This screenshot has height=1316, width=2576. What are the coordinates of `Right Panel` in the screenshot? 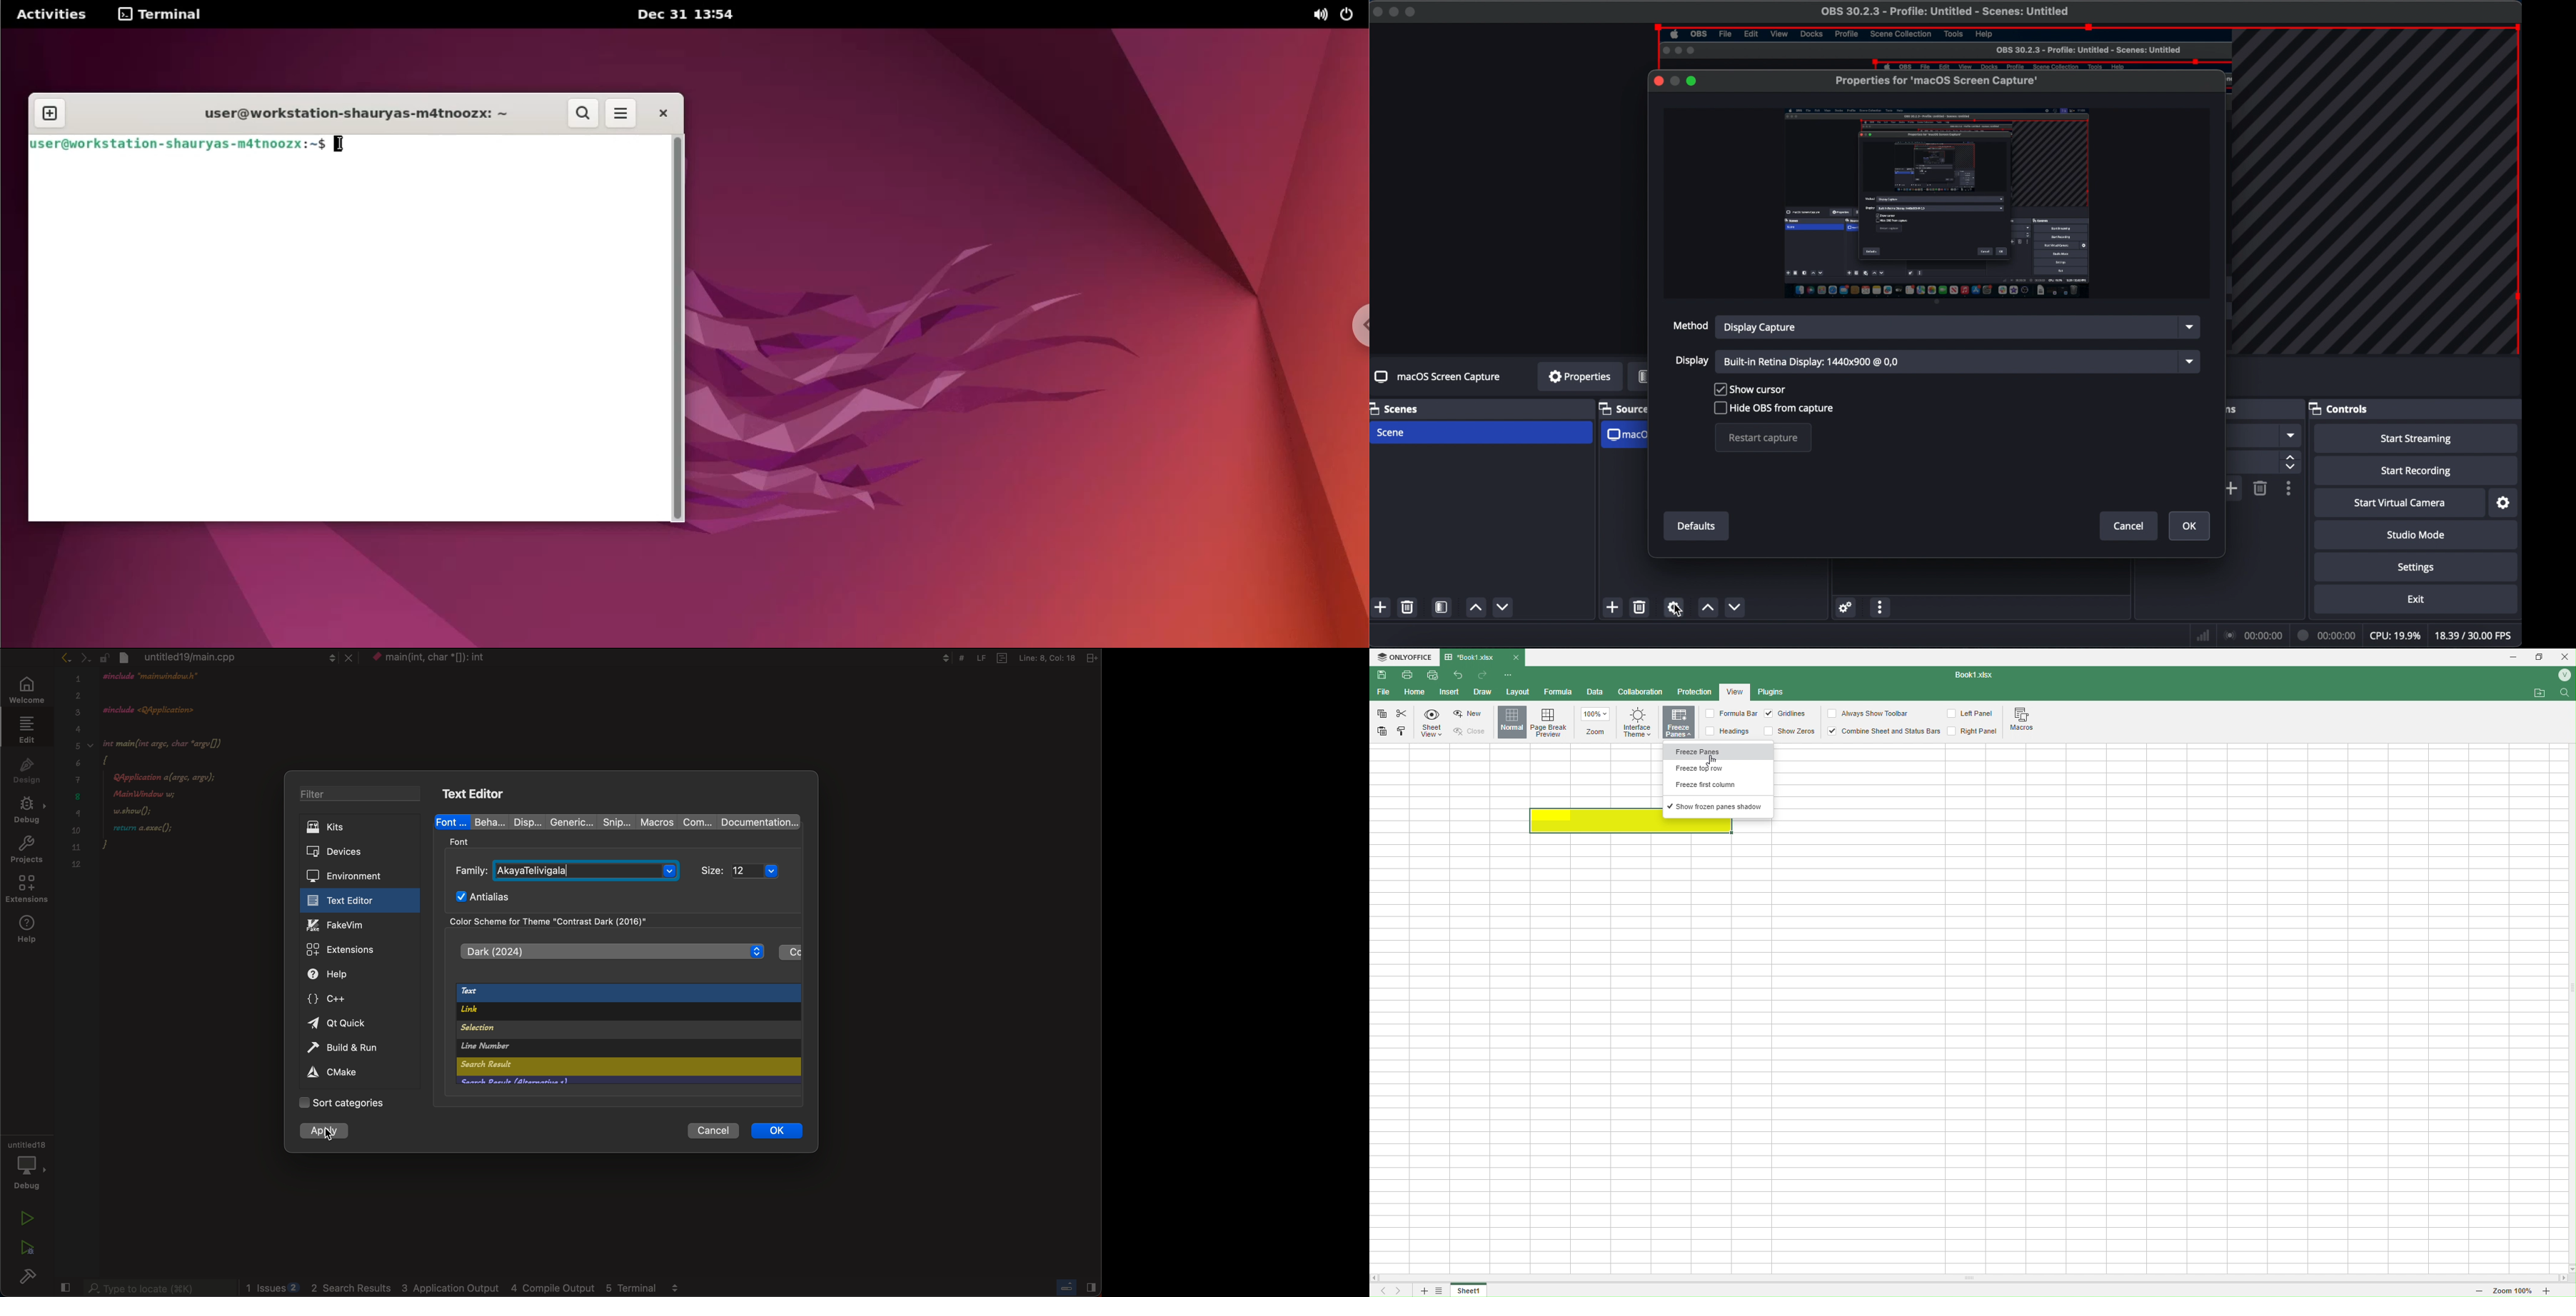 It's located at (1973, 732).